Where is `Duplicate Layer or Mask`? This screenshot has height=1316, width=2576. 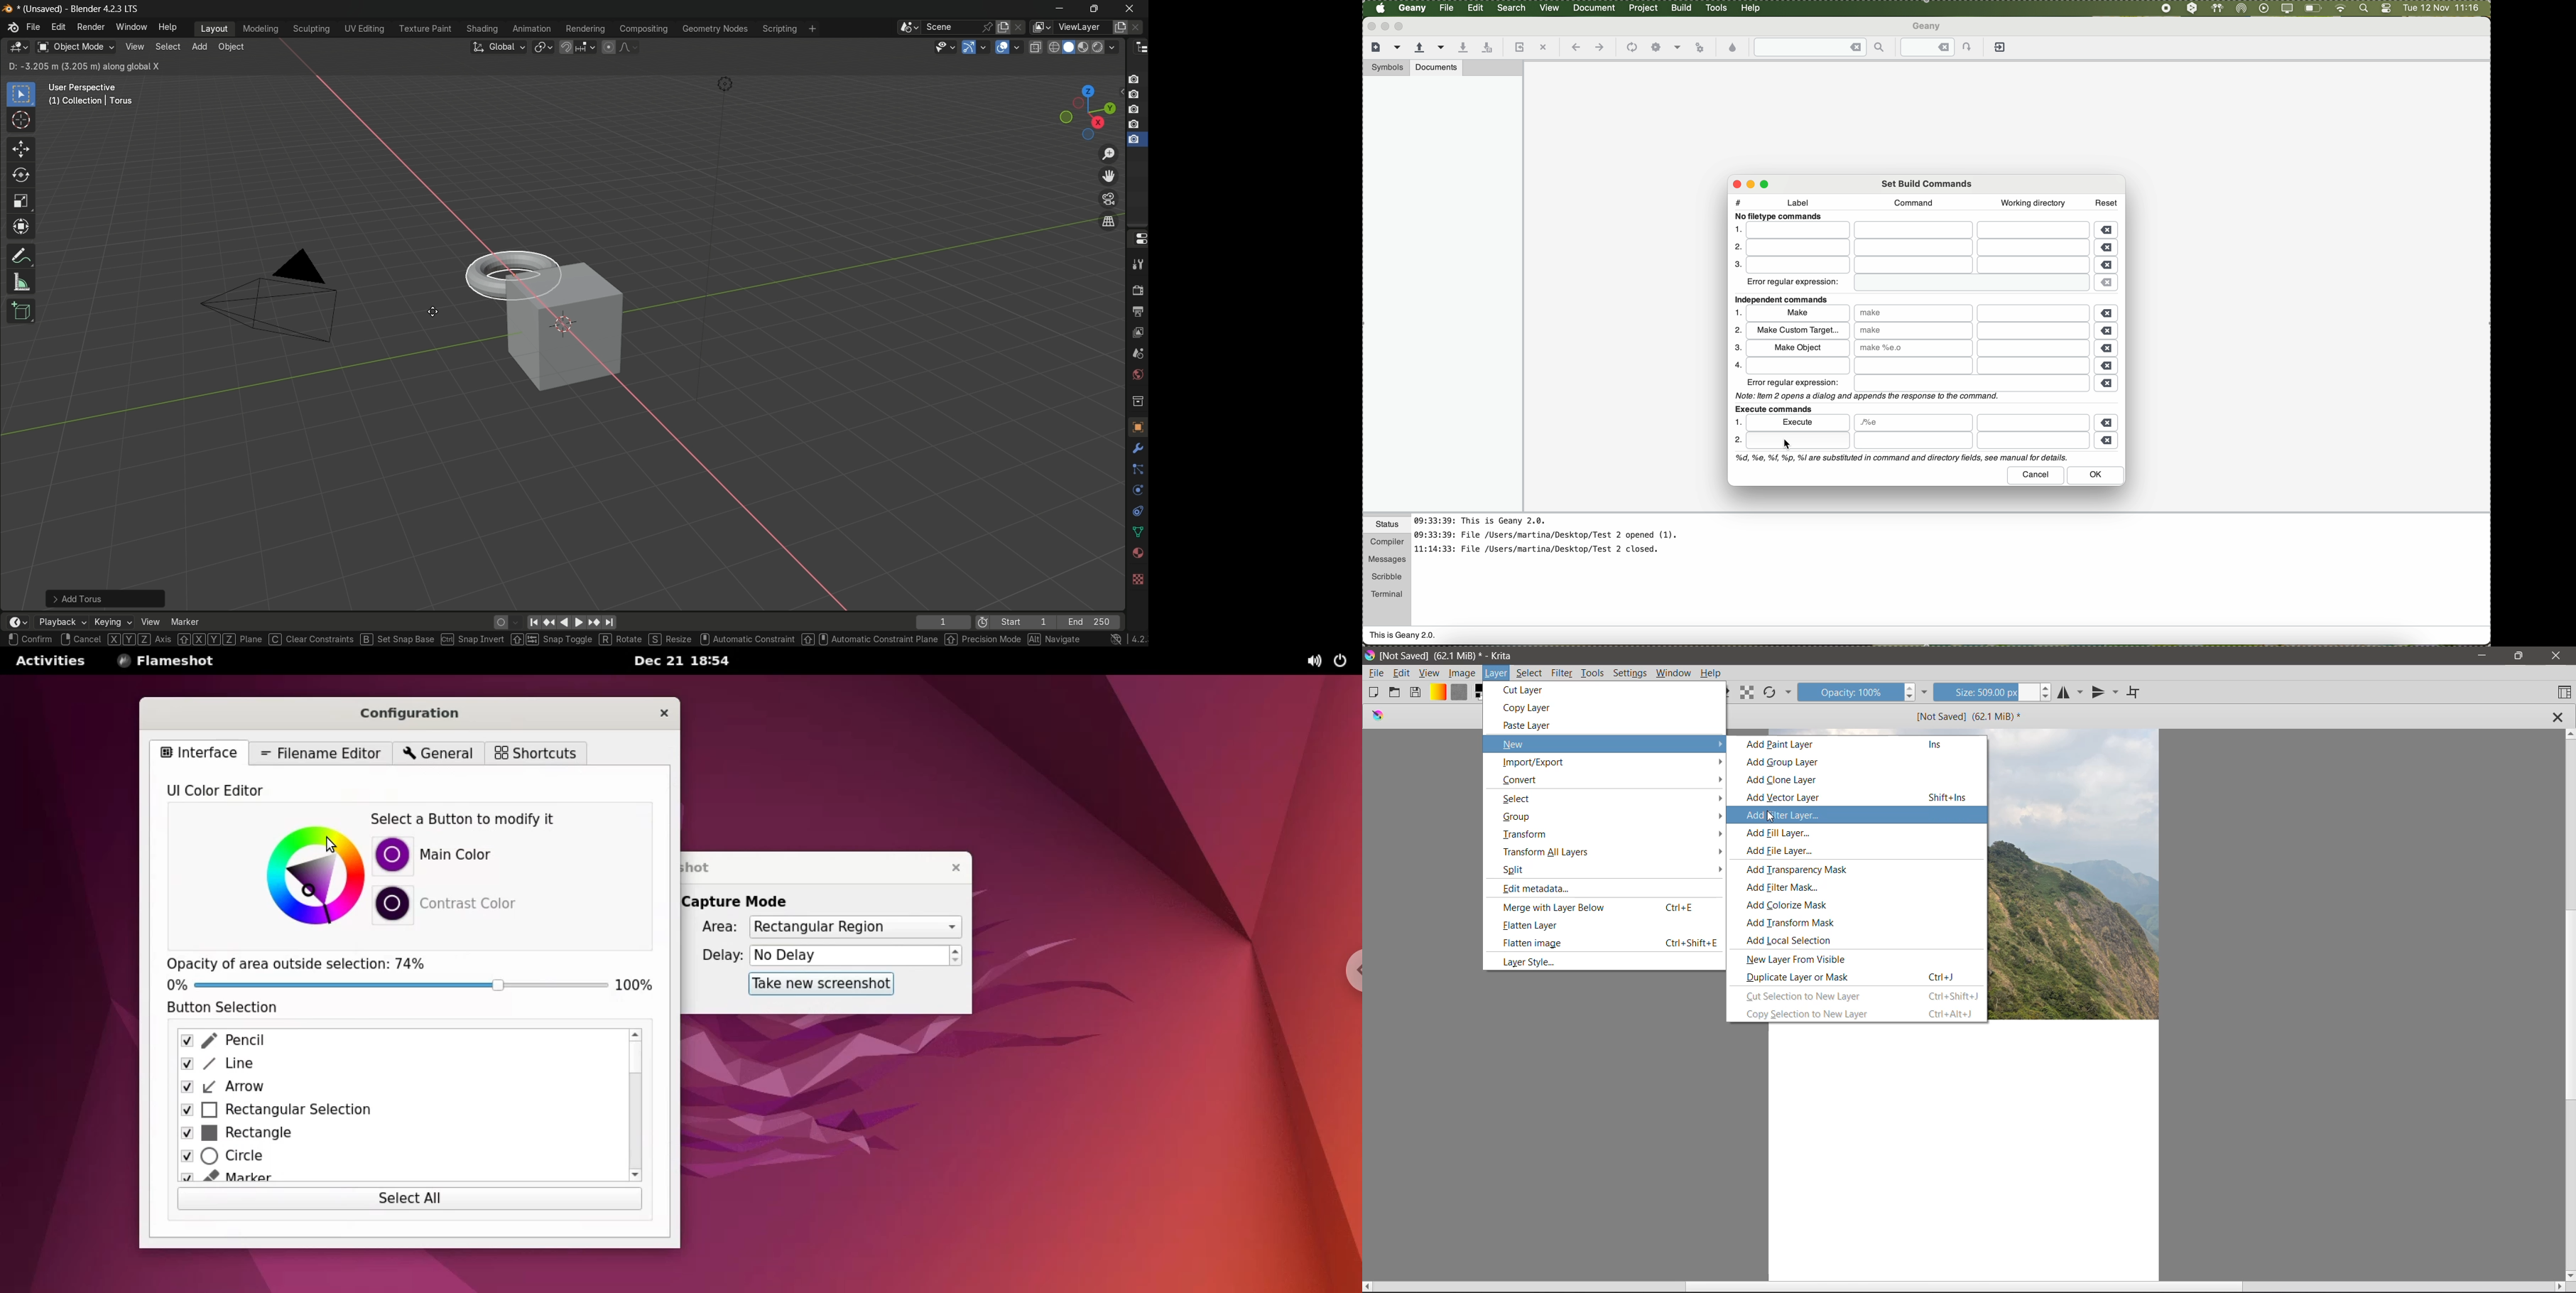 Duplicate Layer or Mask is located at coordinates (1854, 977).